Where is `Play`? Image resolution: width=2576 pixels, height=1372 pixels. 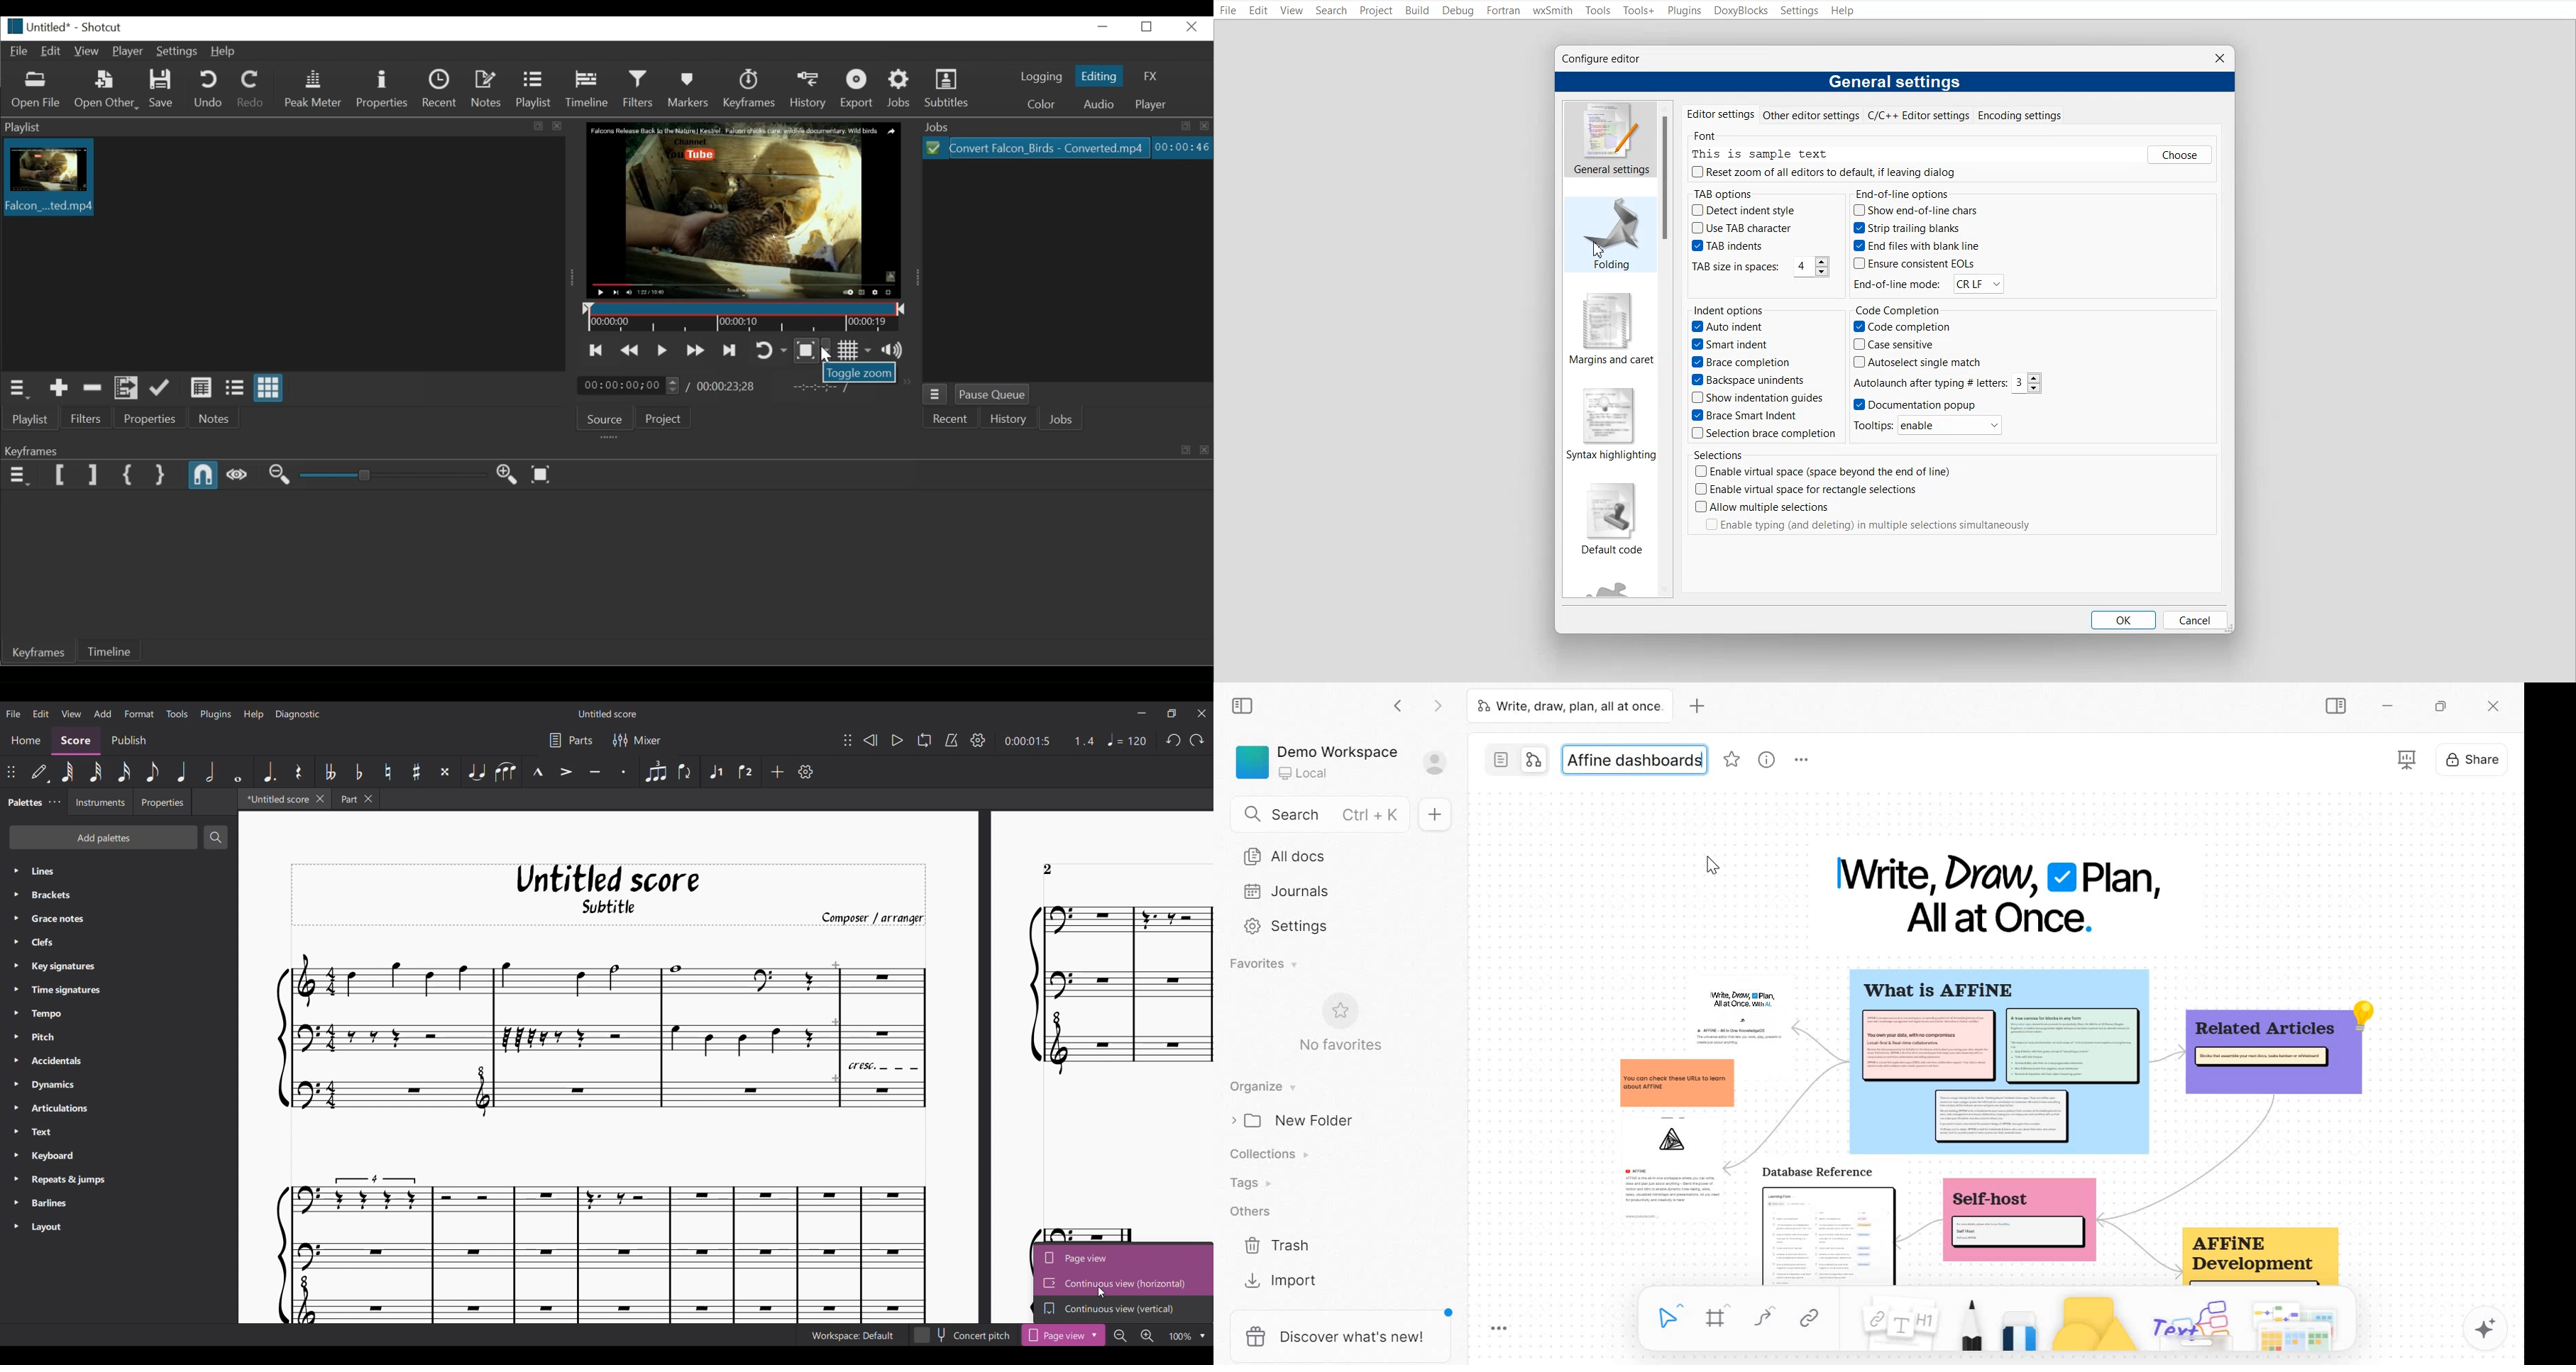
Play is located at coordinates (898, 740).